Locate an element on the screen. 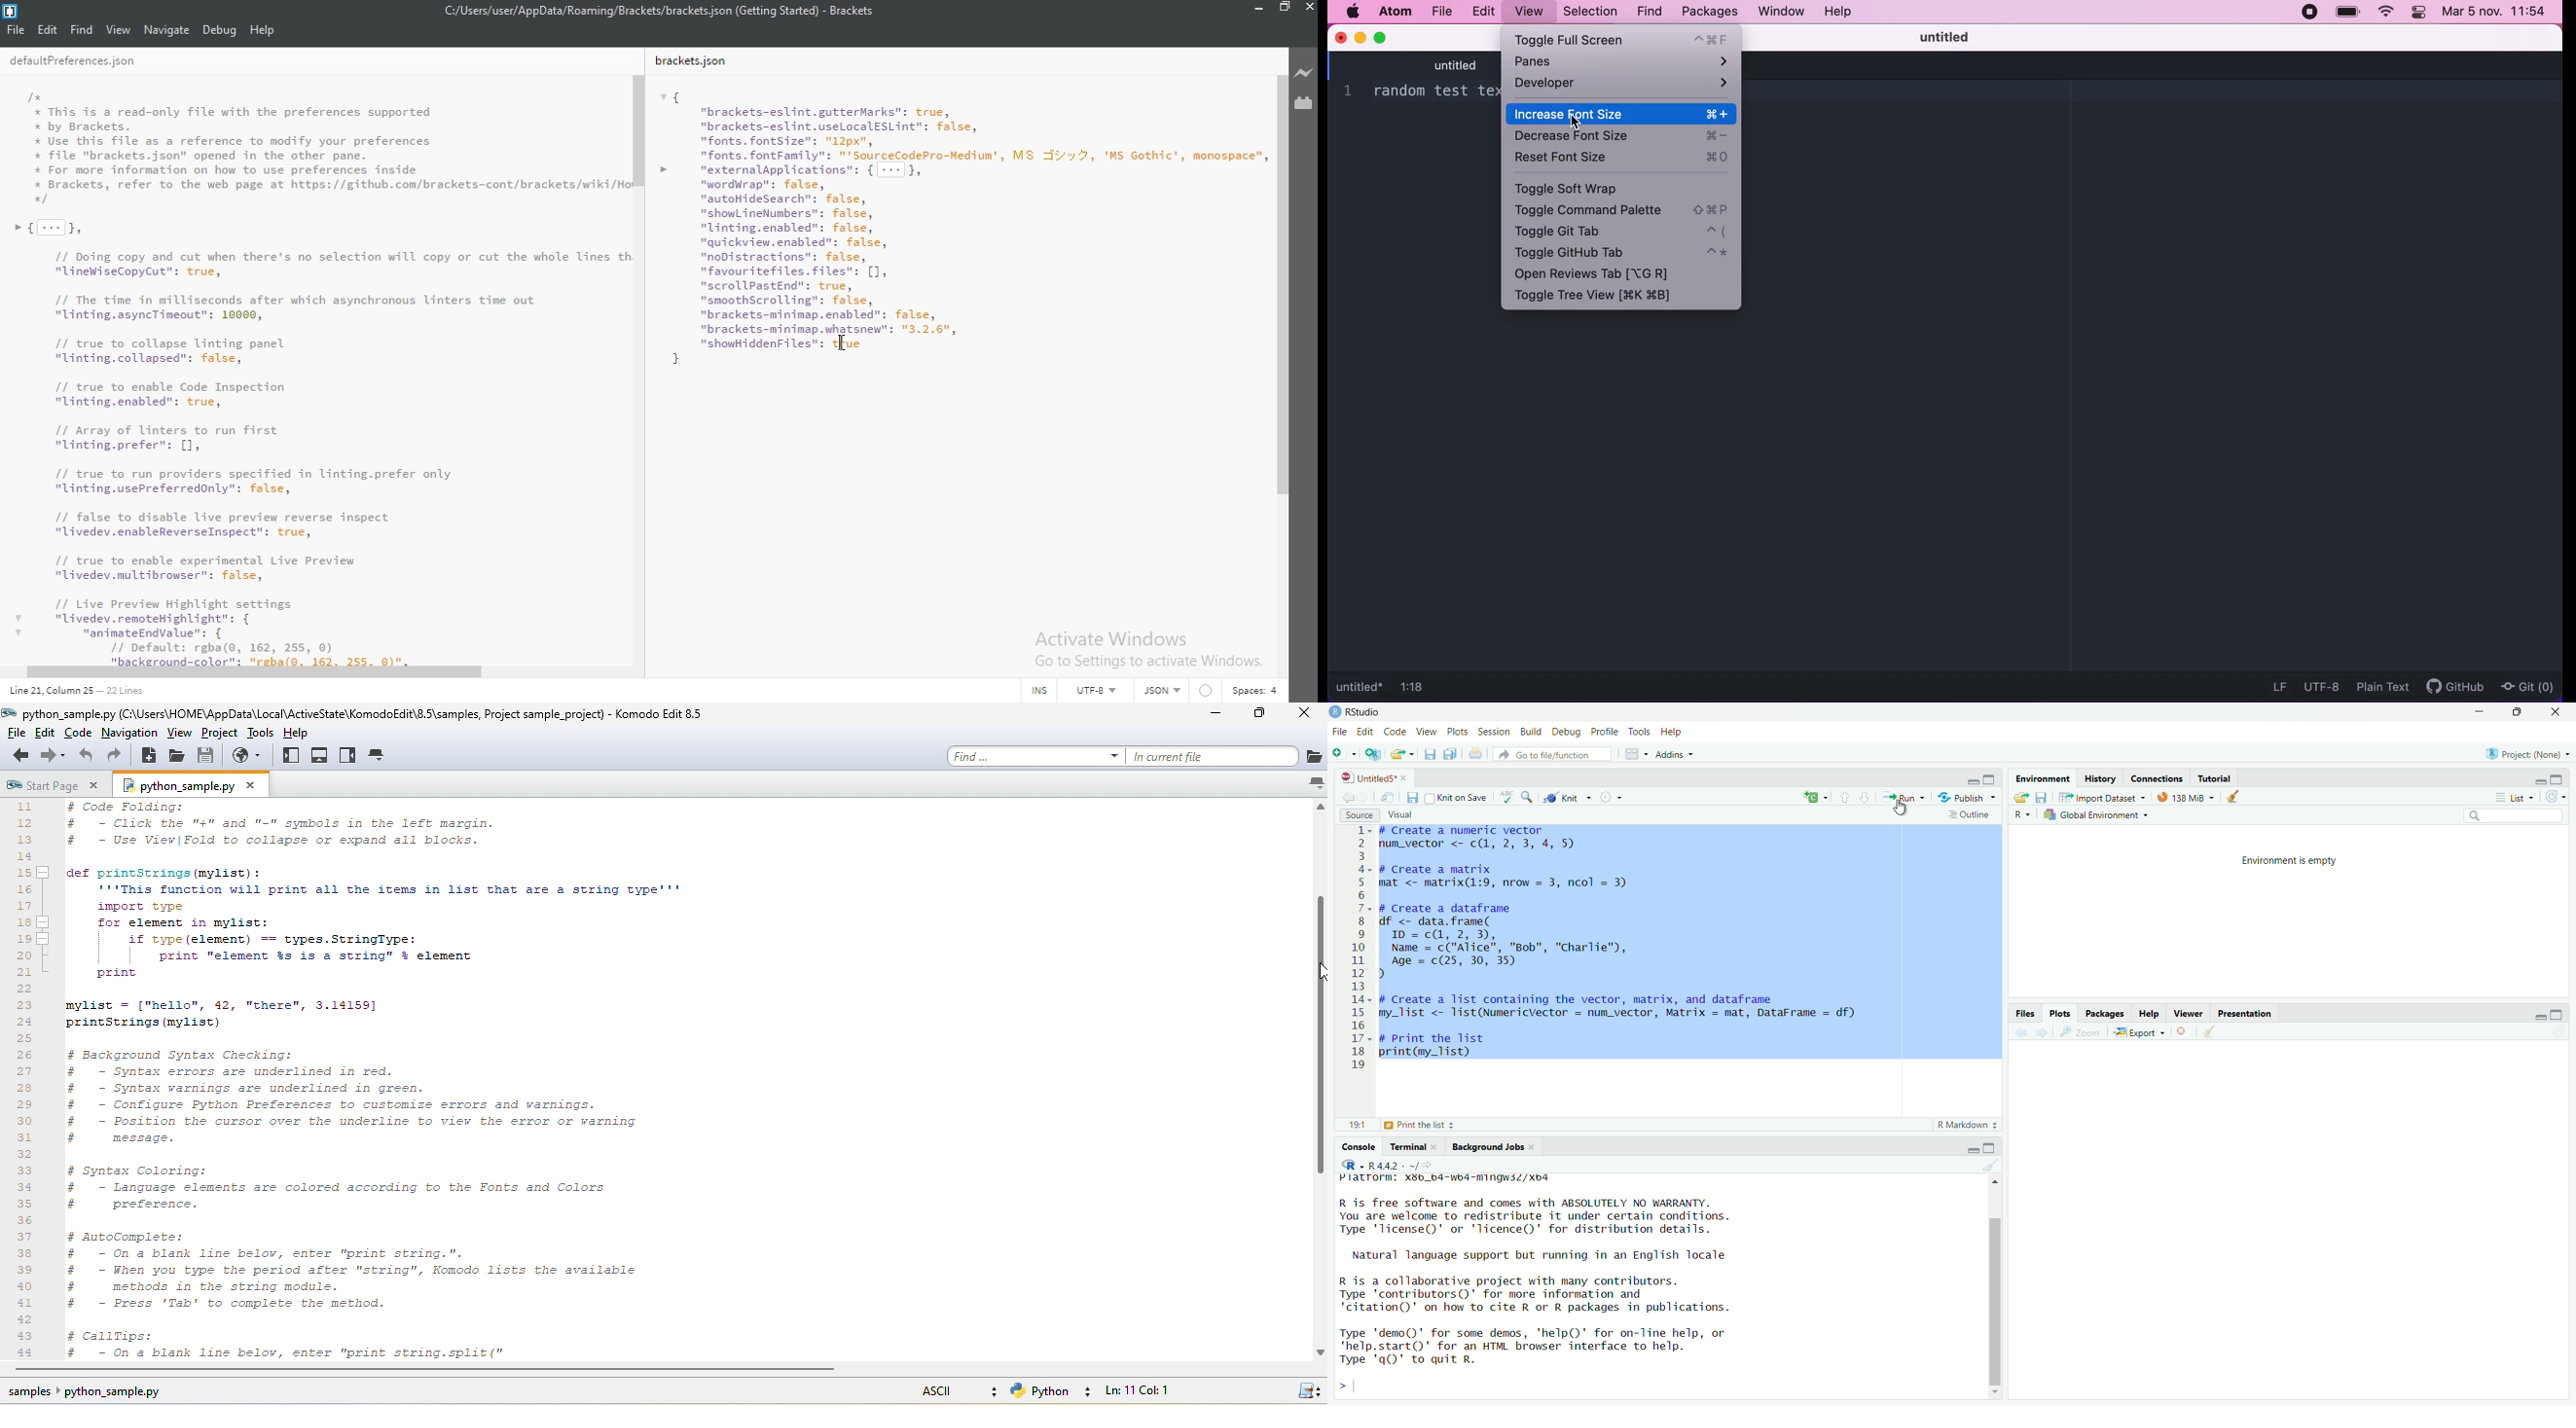 This screenshot has width=2576, height=1428. minimise is located at coordinates (2539, 781).